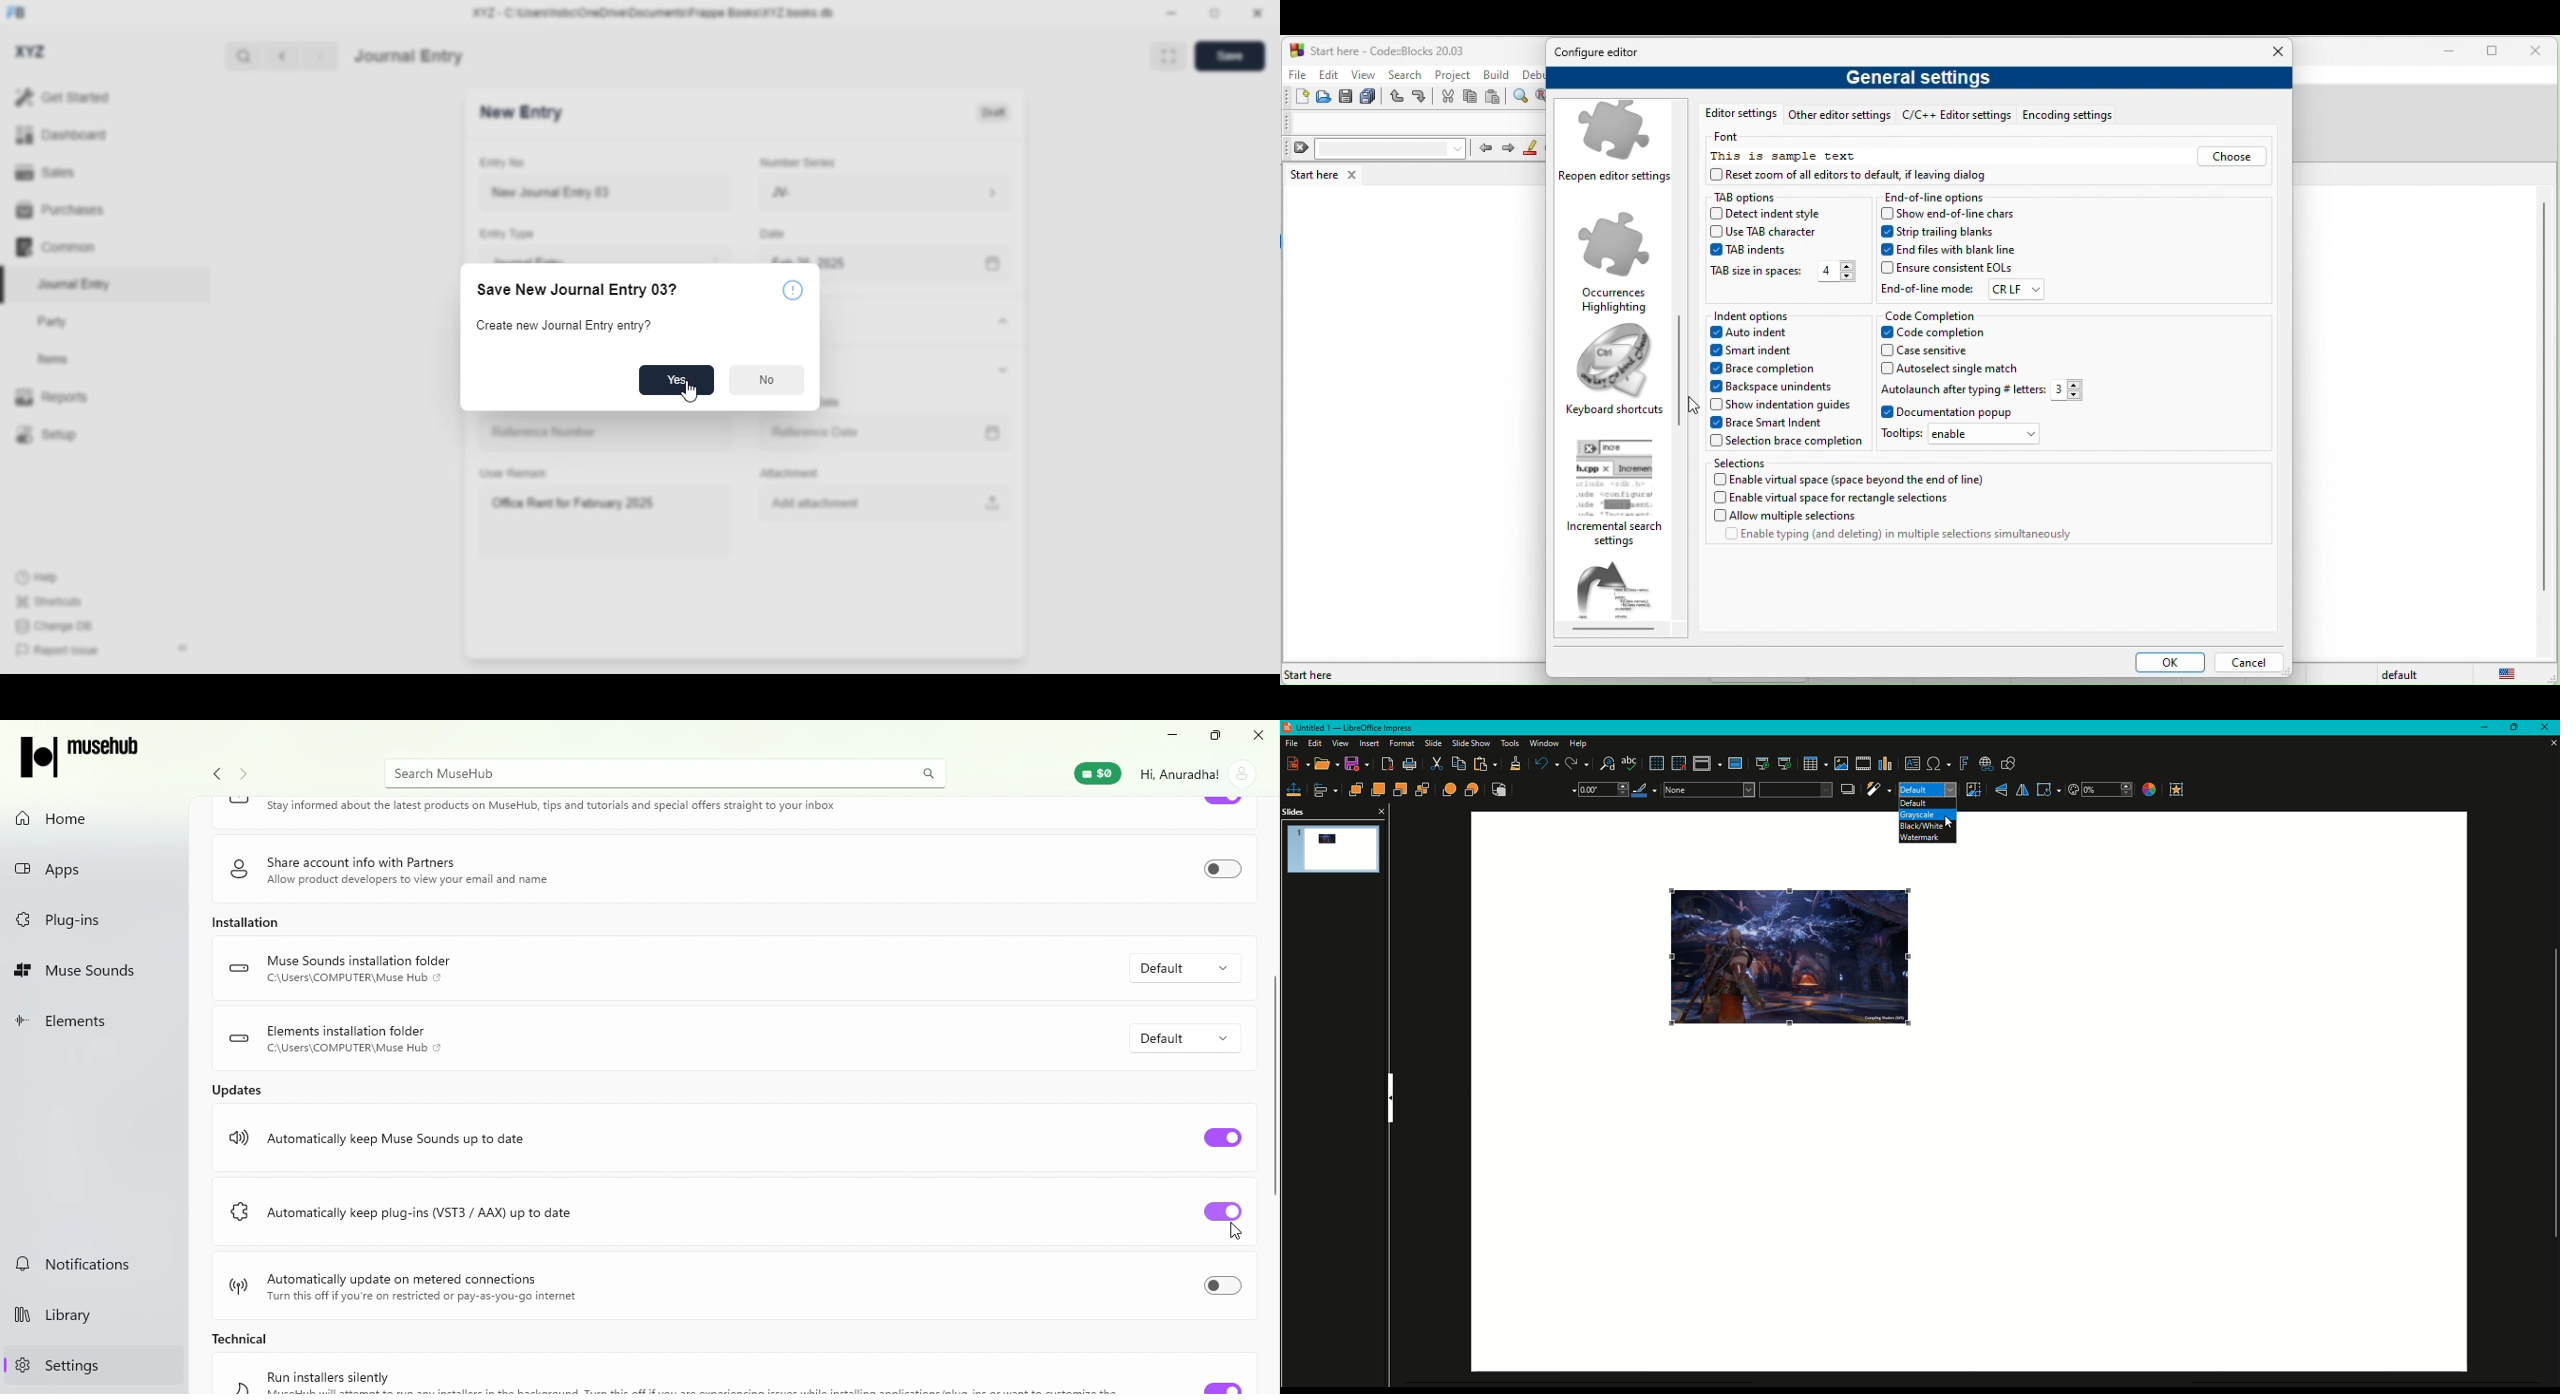  Describe the element at coordinates (841, 193) in the screenshot. I see `JV-` at that location.